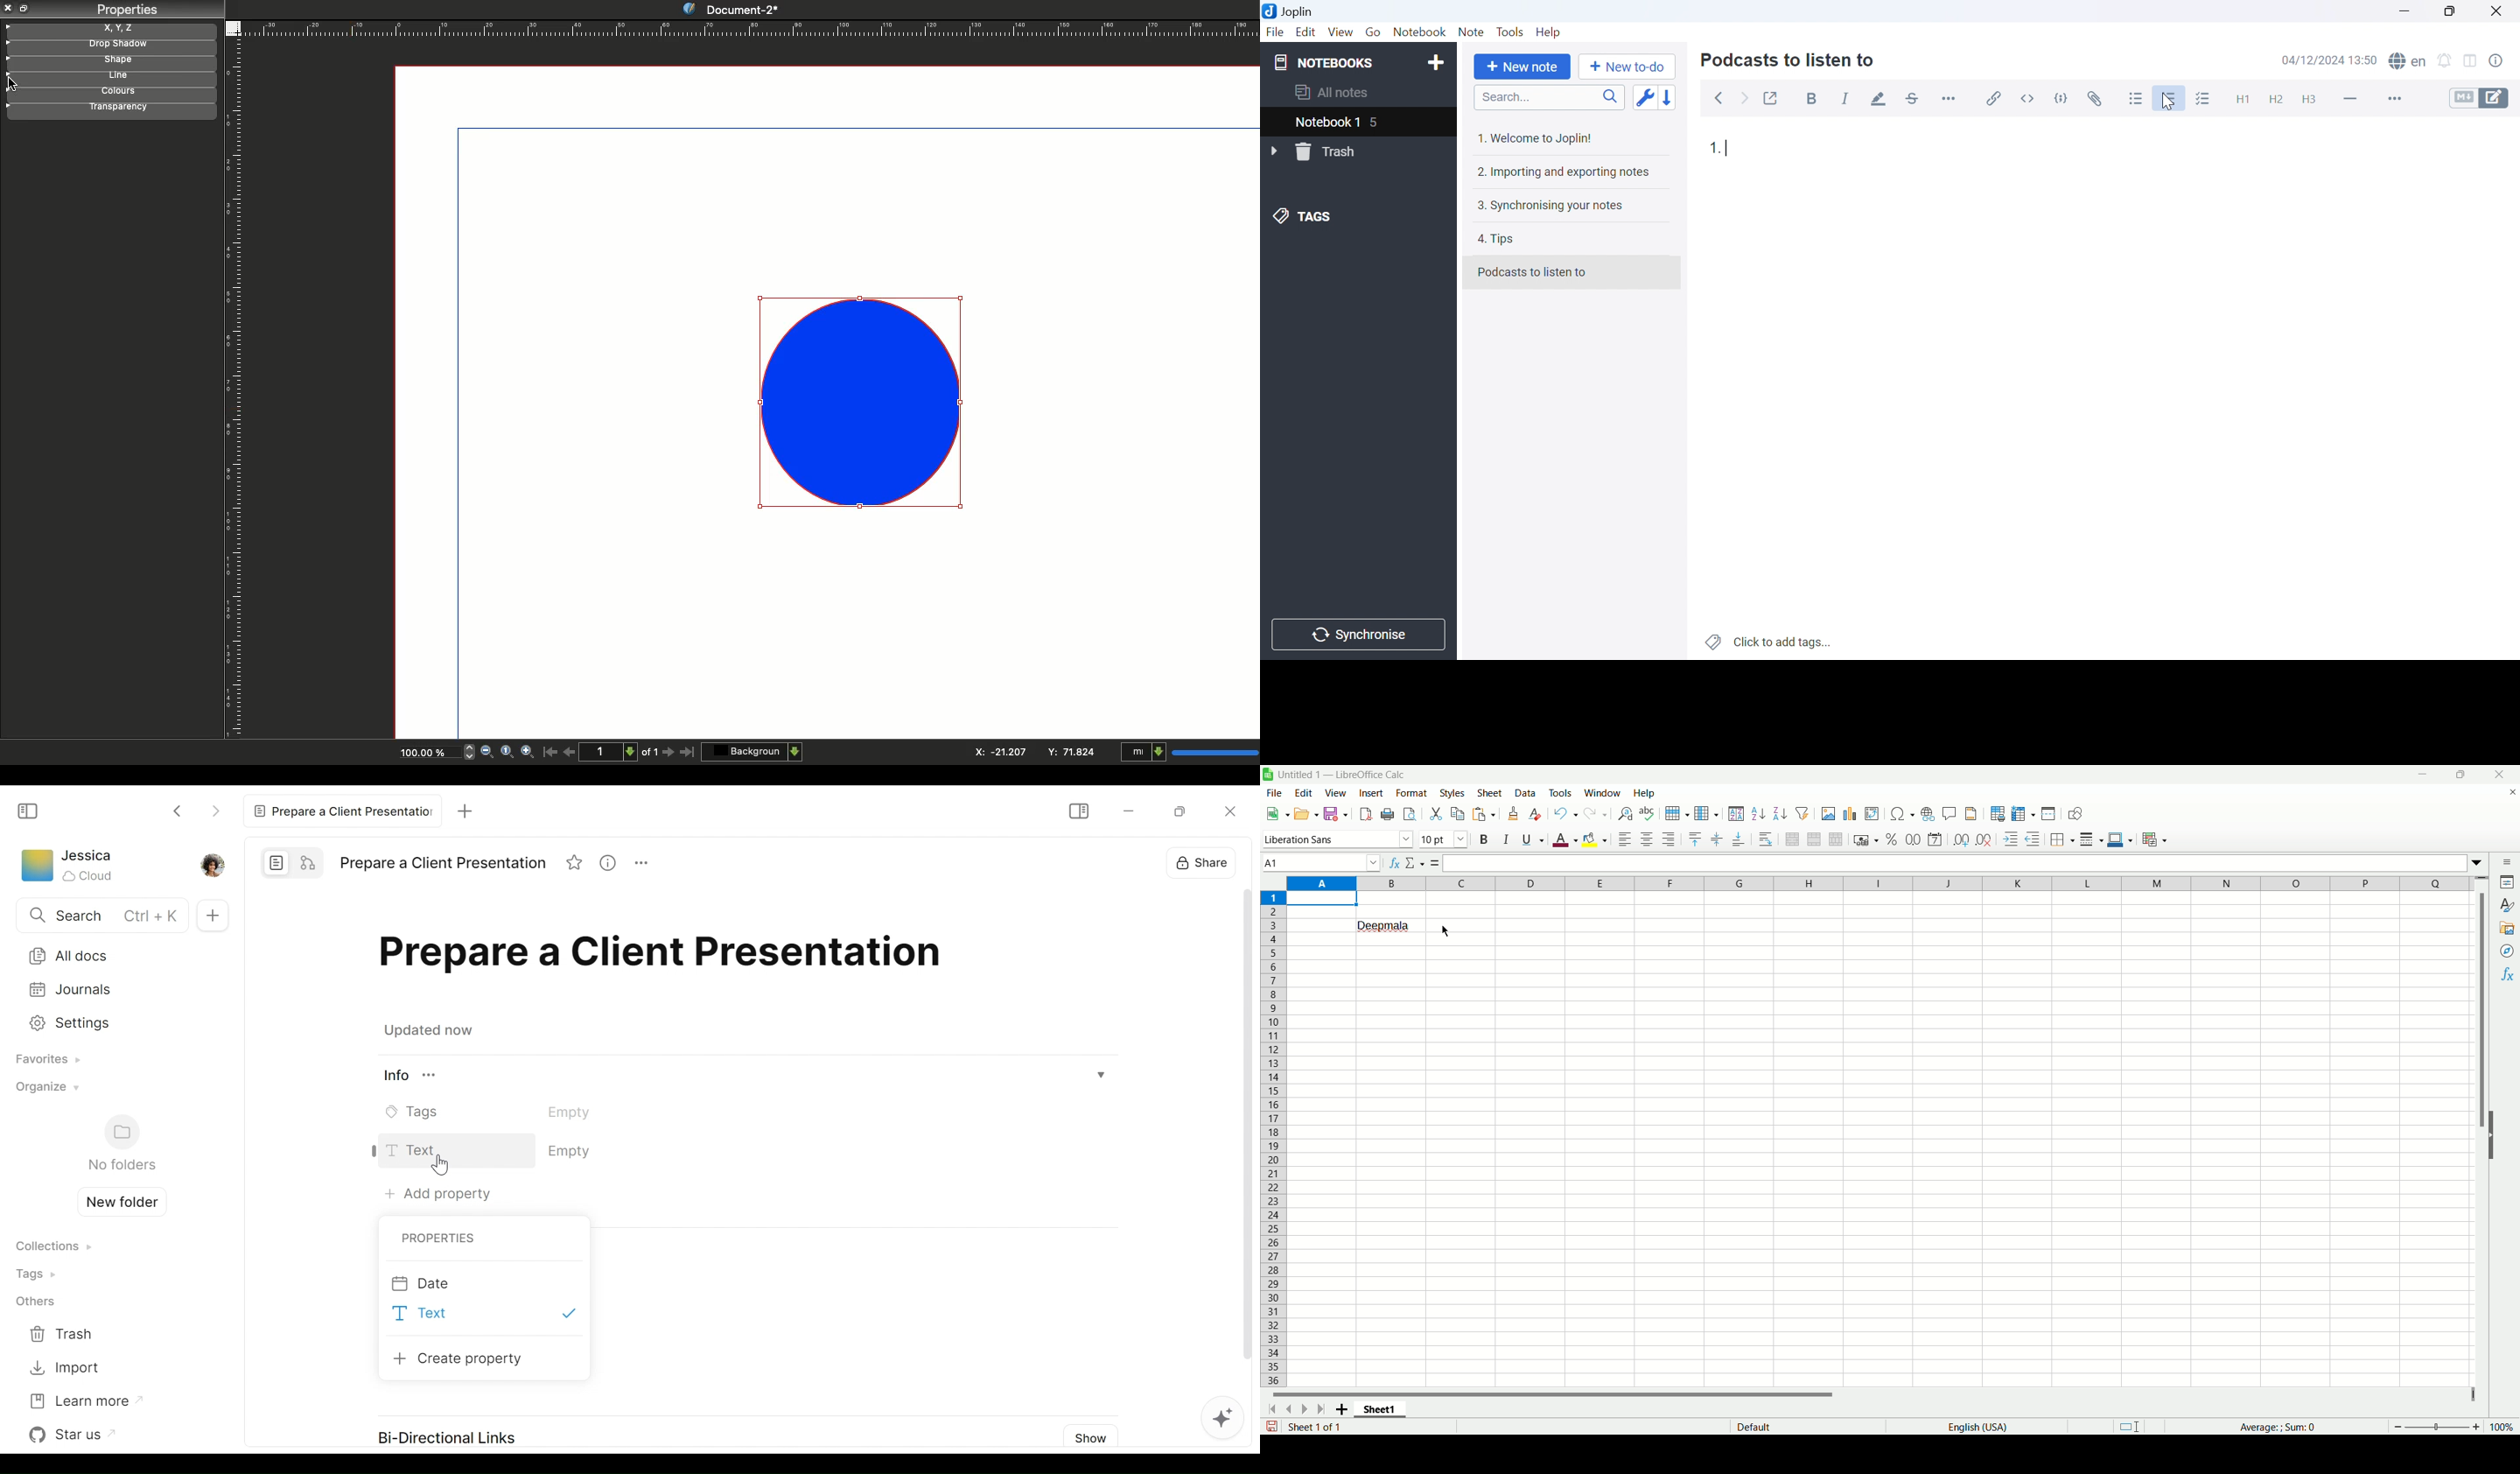  What do you see at coordinates (524, 1152) in the screenshot?
I see `Text` at bounding box center [524, 1152].